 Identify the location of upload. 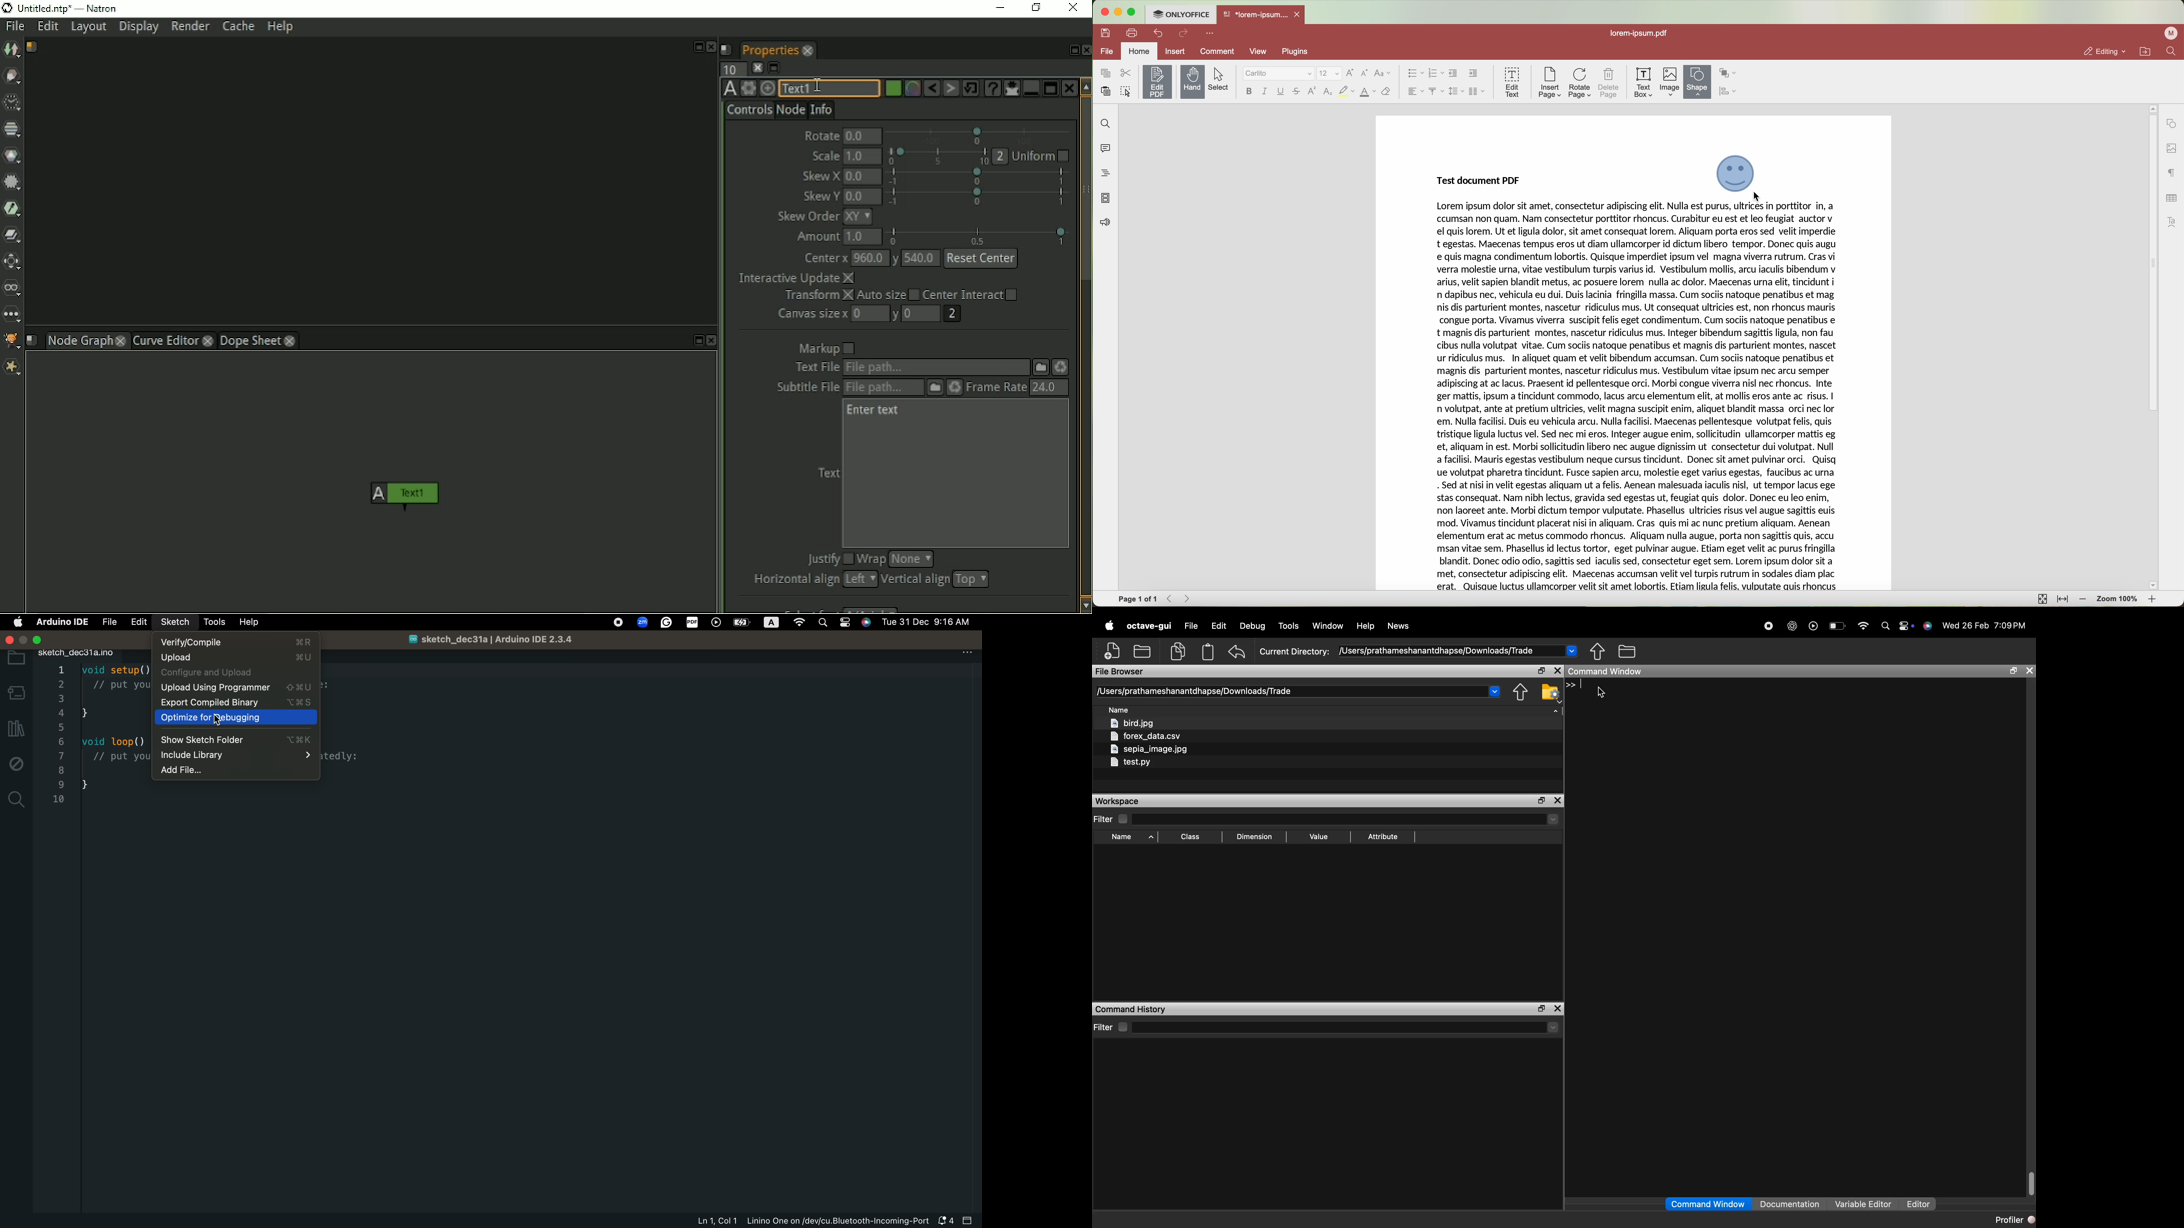
(234, 658).